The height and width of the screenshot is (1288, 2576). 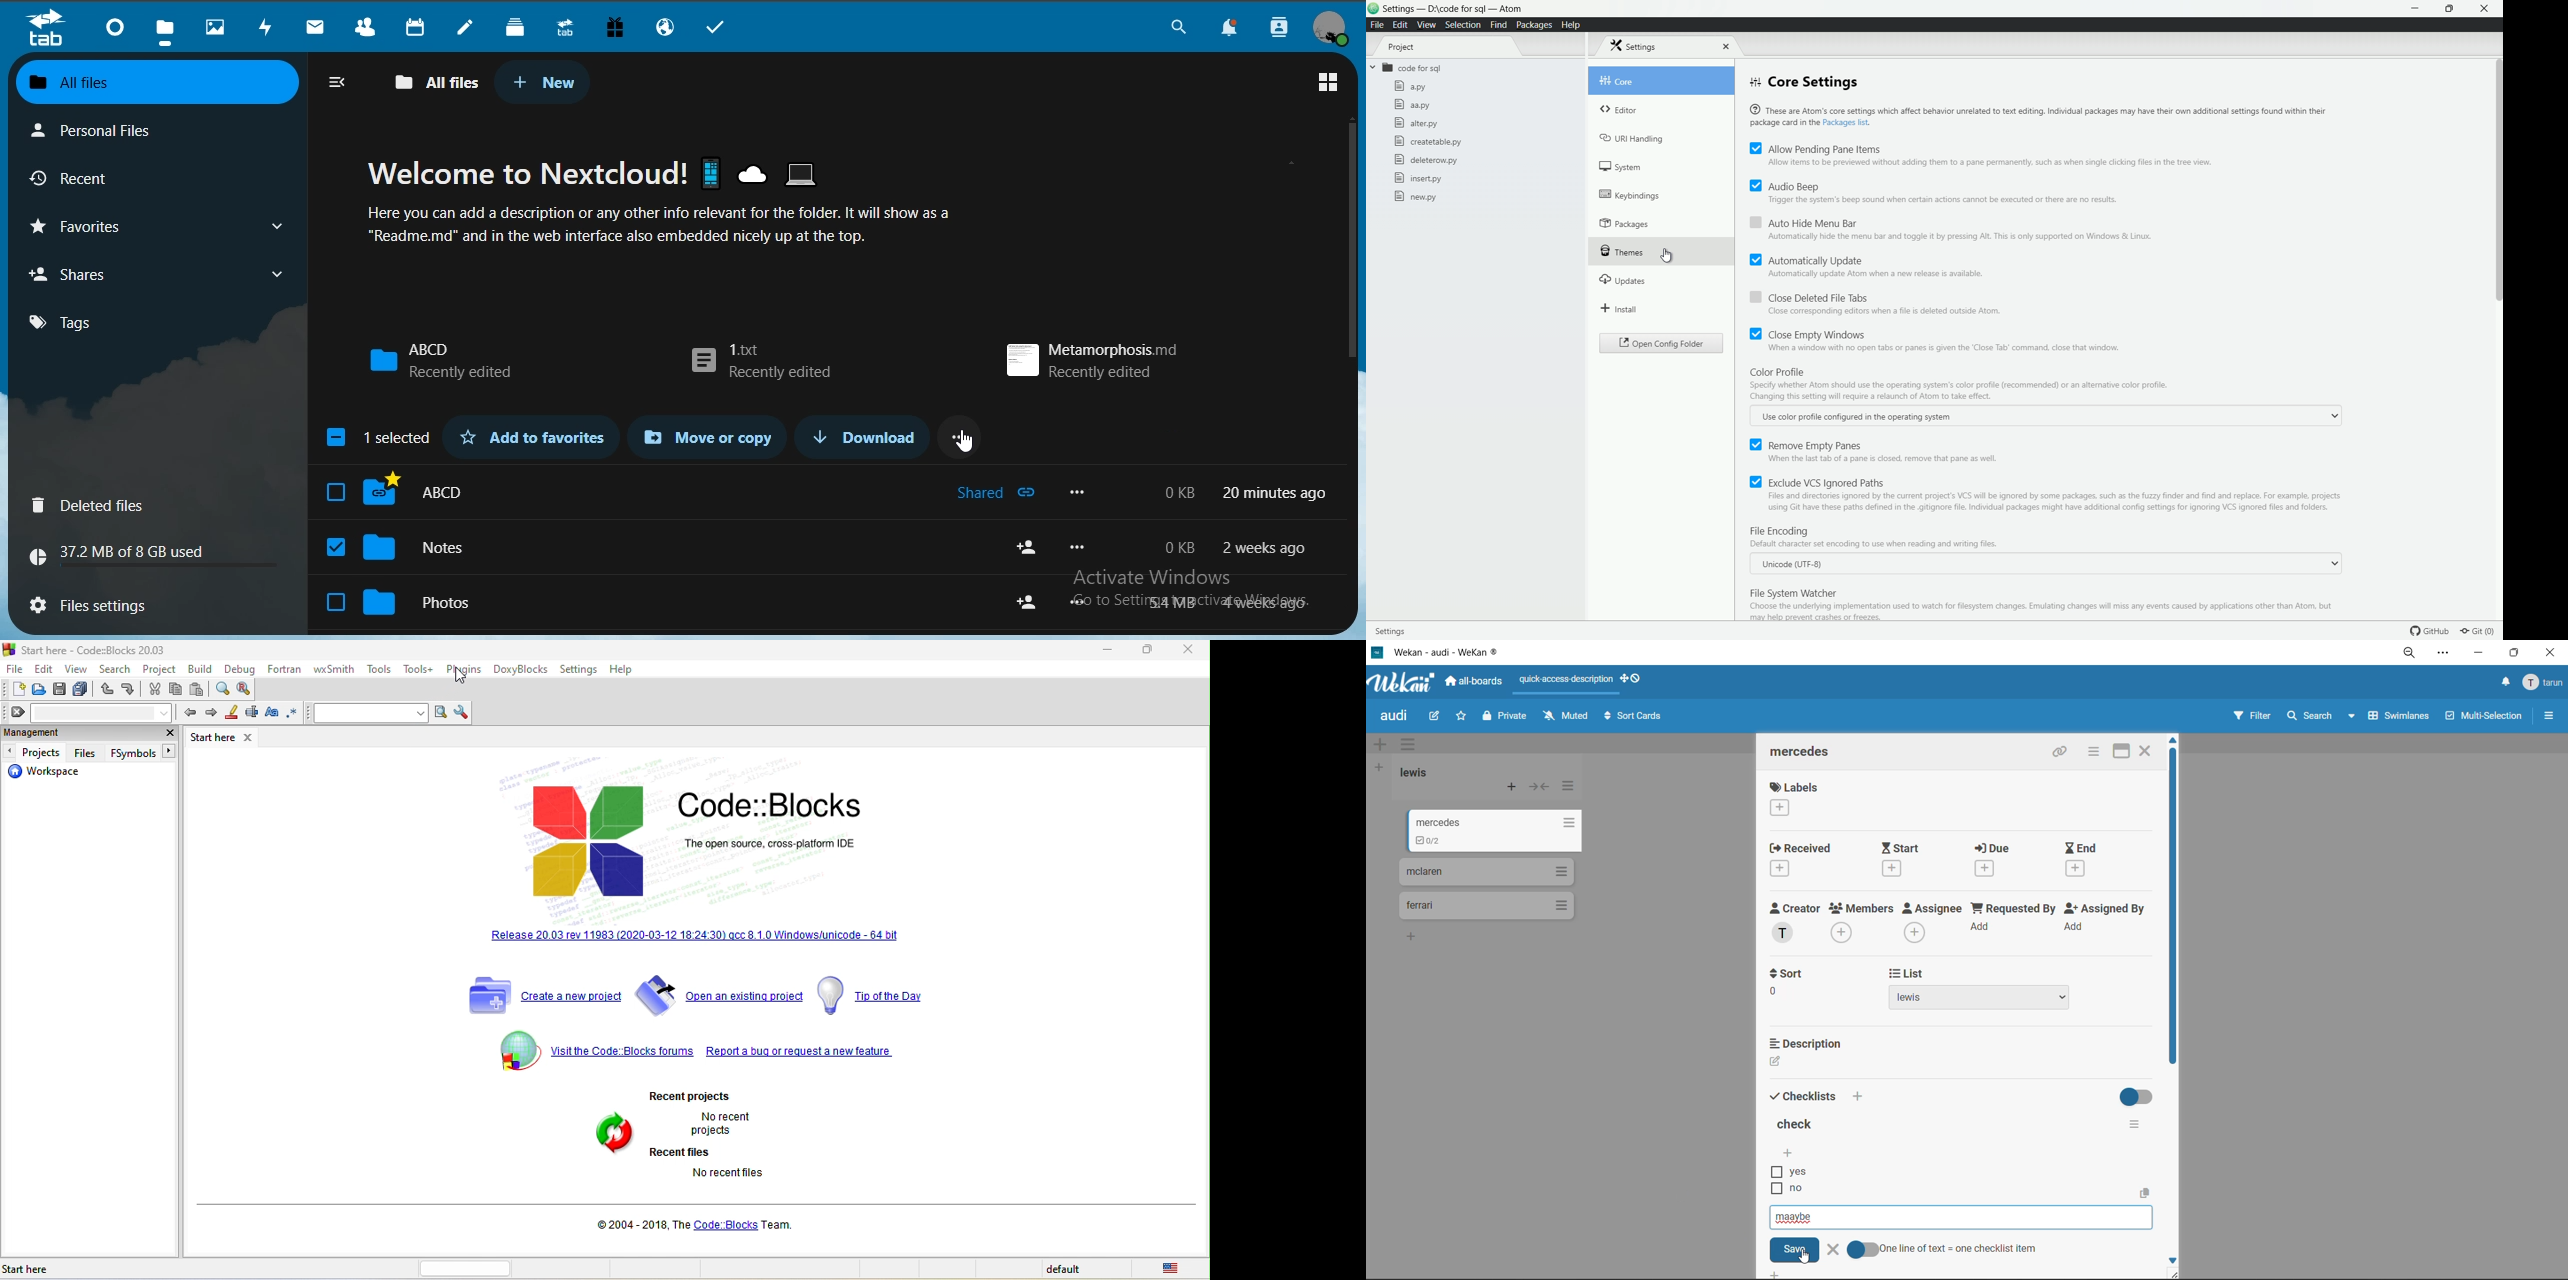 I want to click on Add Member, so click(x=1843, y=934).